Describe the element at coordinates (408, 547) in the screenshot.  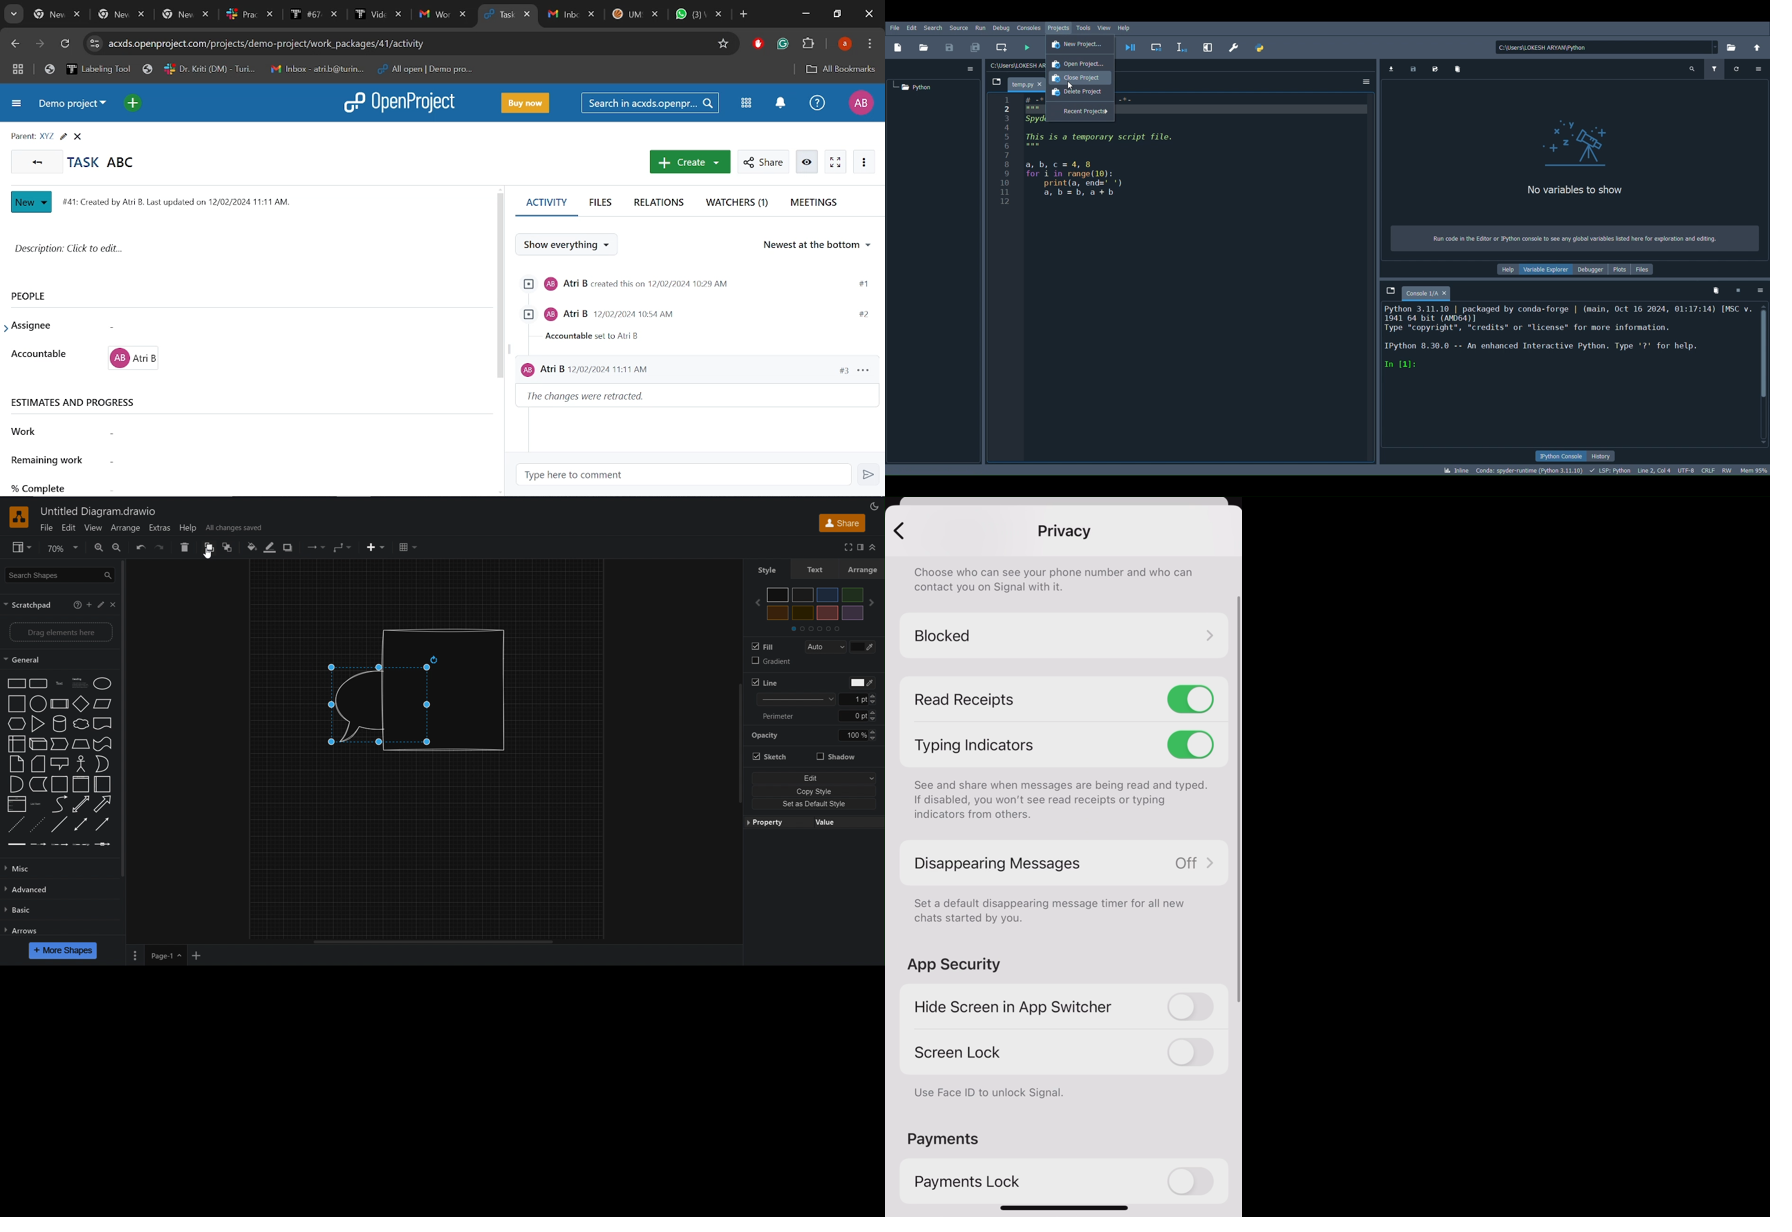
I see `Table` at that location.